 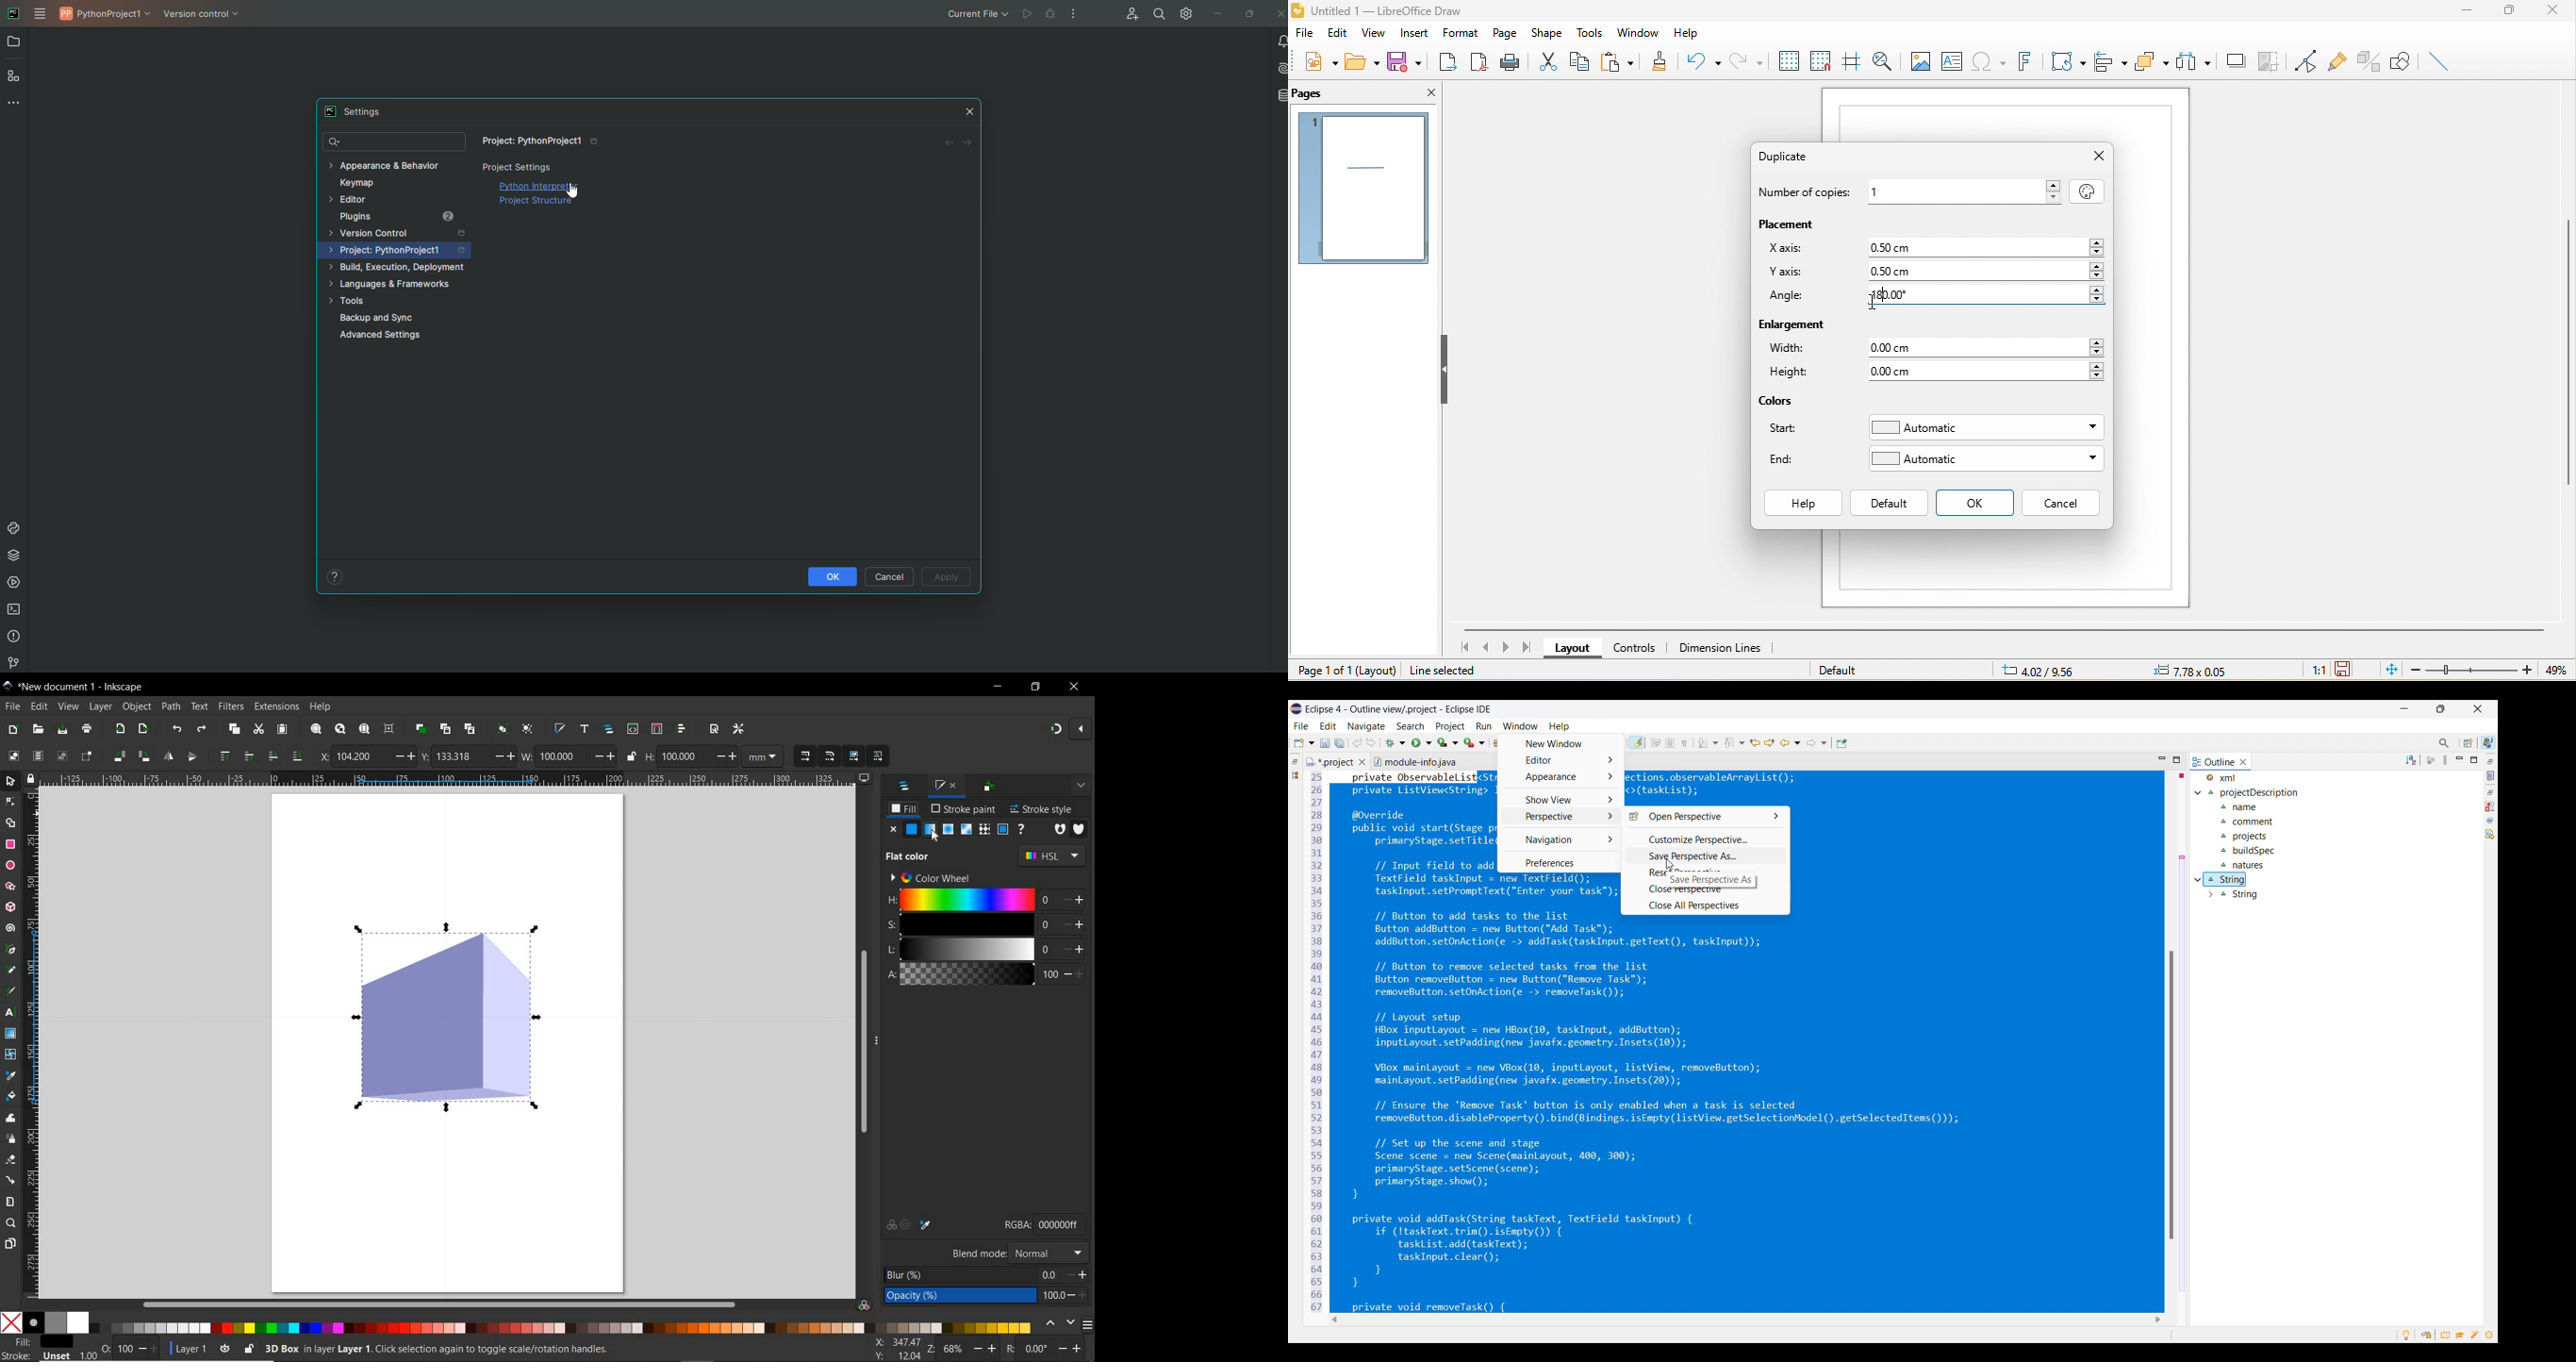 I want to click on OPEN TEXT, so click(x=584, y=730).